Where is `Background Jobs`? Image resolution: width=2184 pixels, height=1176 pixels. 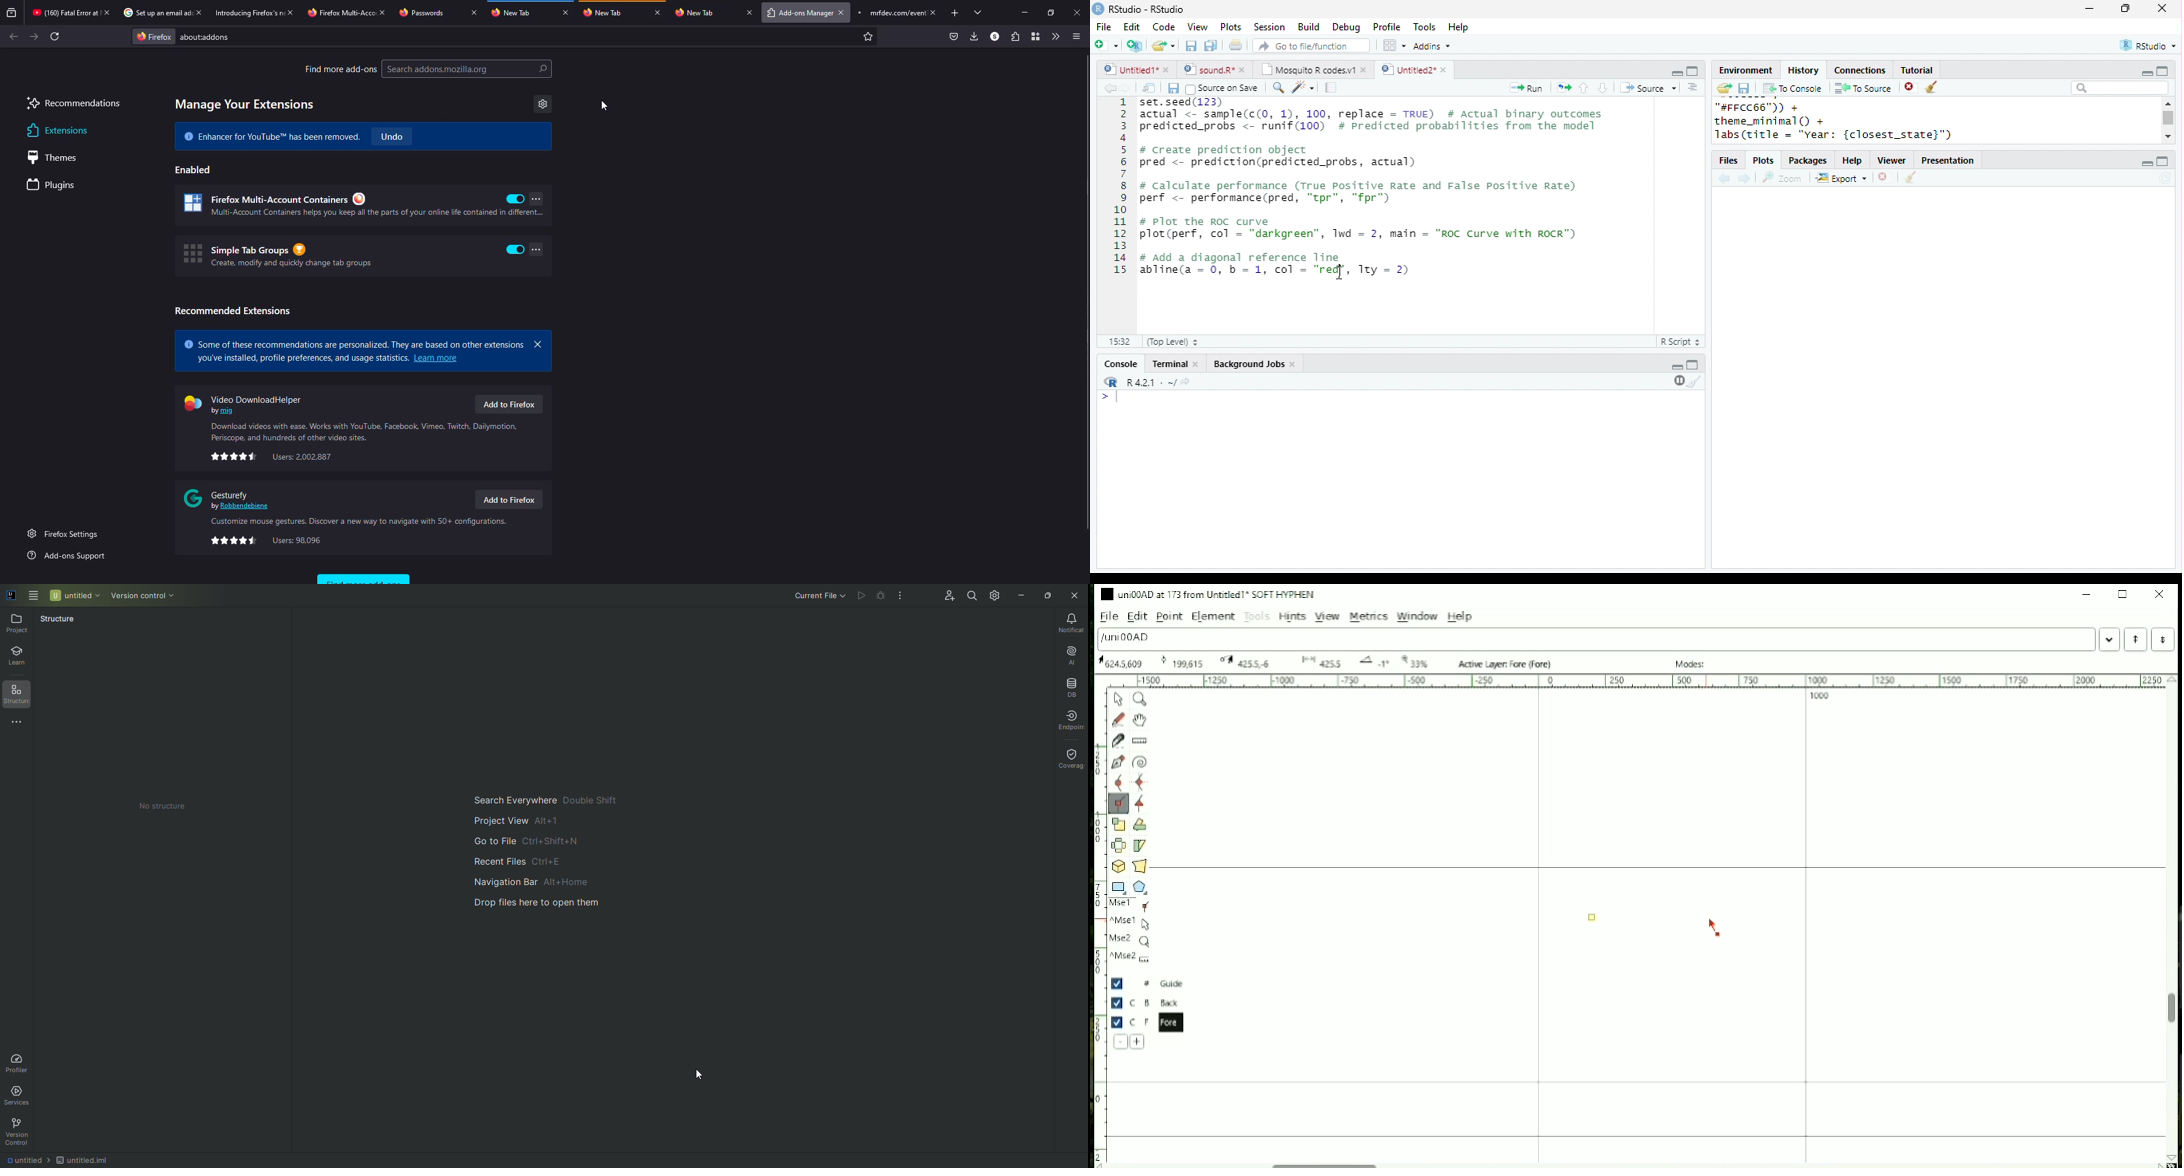
Background Jobs is located at coordinates (1248, 365).